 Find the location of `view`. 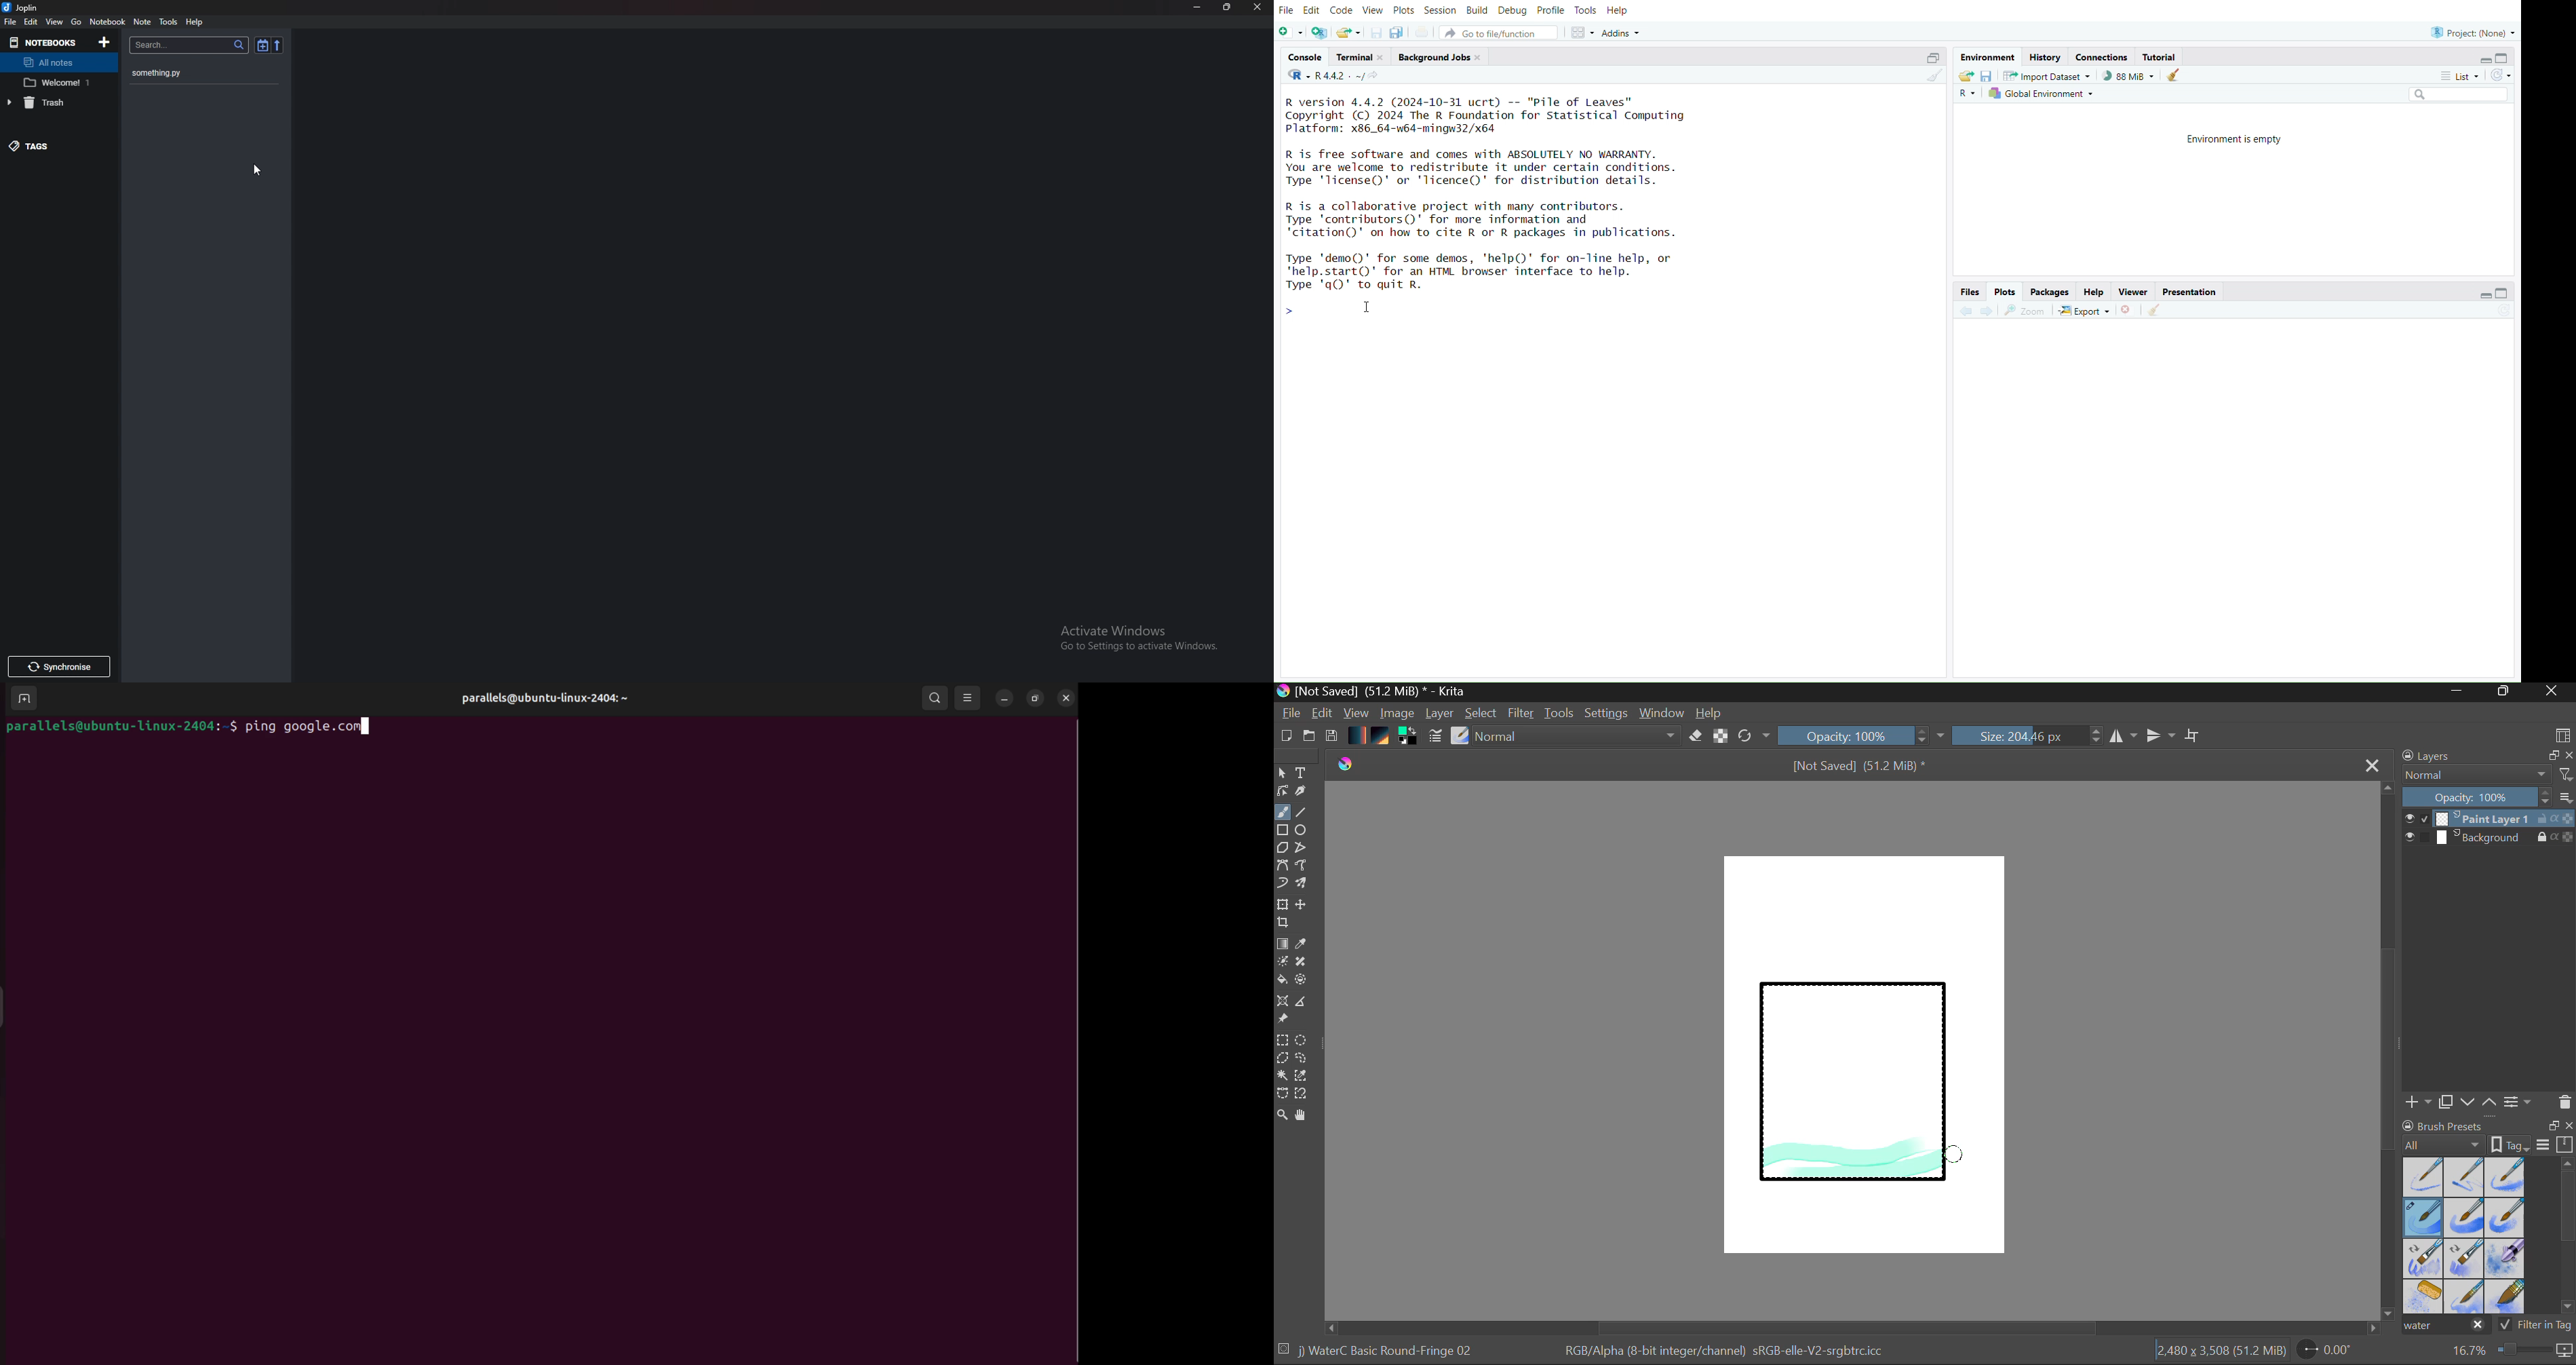

view is located at coordinates (1372, 10).